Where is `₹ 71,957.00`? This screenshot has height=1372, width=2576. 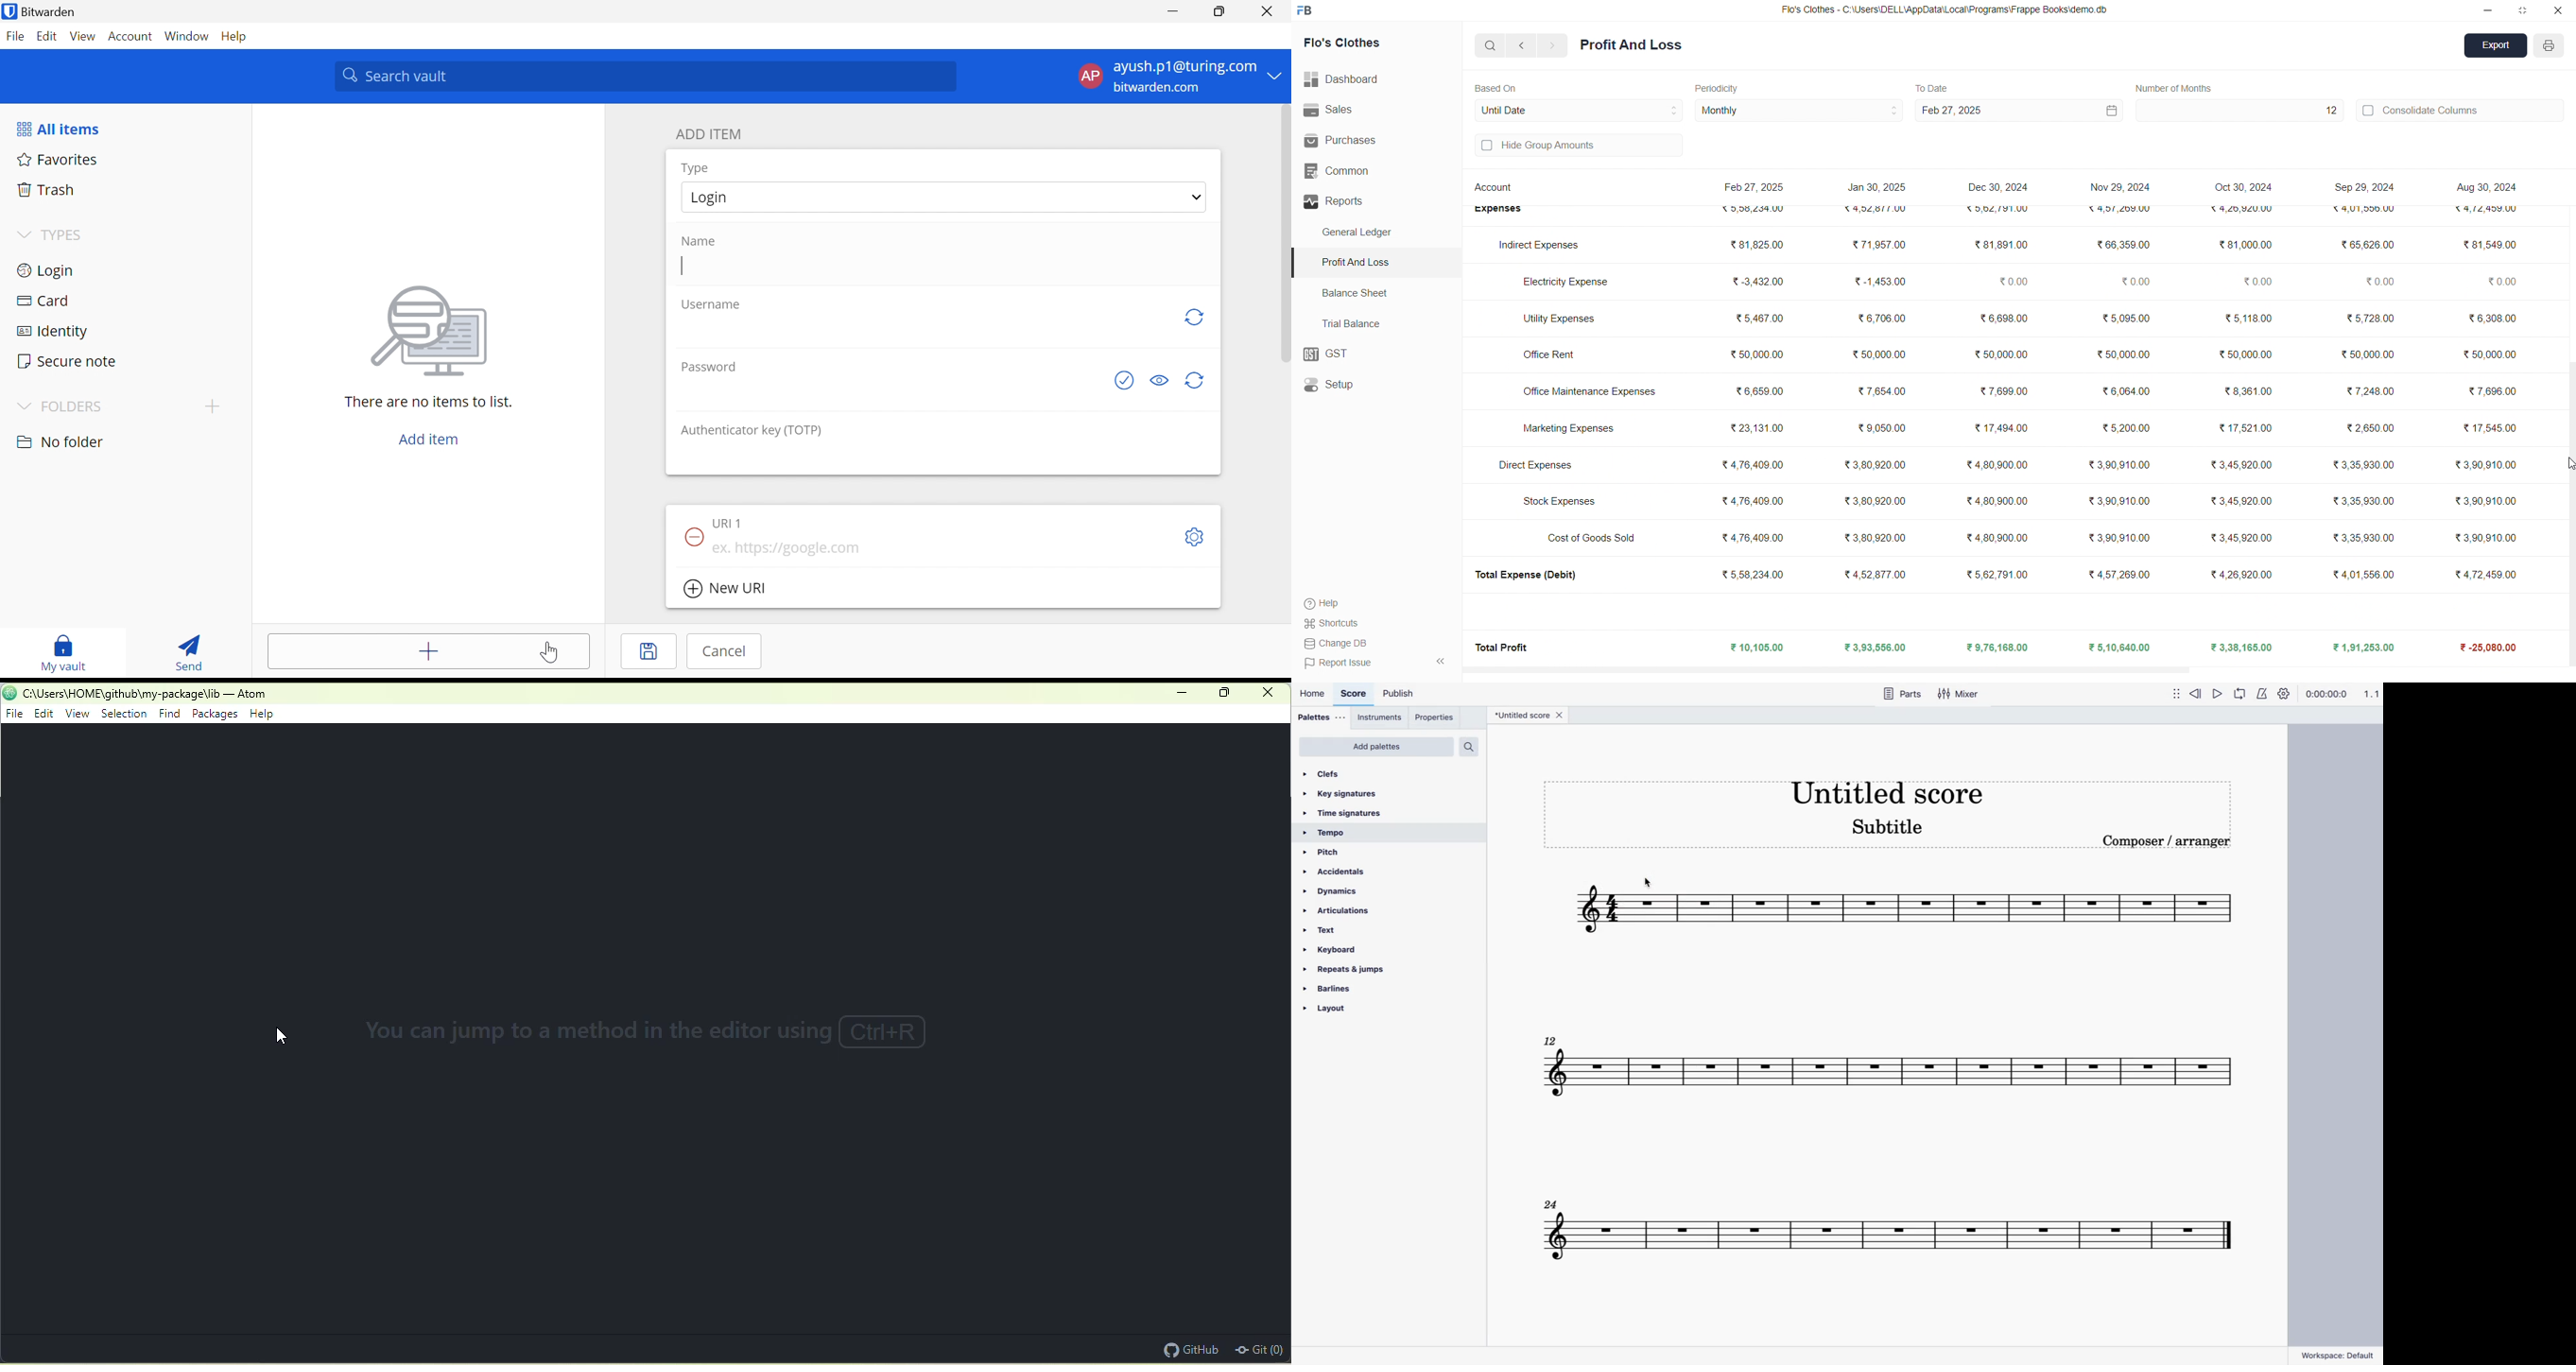
₹ 71,957.00 is located at coordinates (1879, 246).